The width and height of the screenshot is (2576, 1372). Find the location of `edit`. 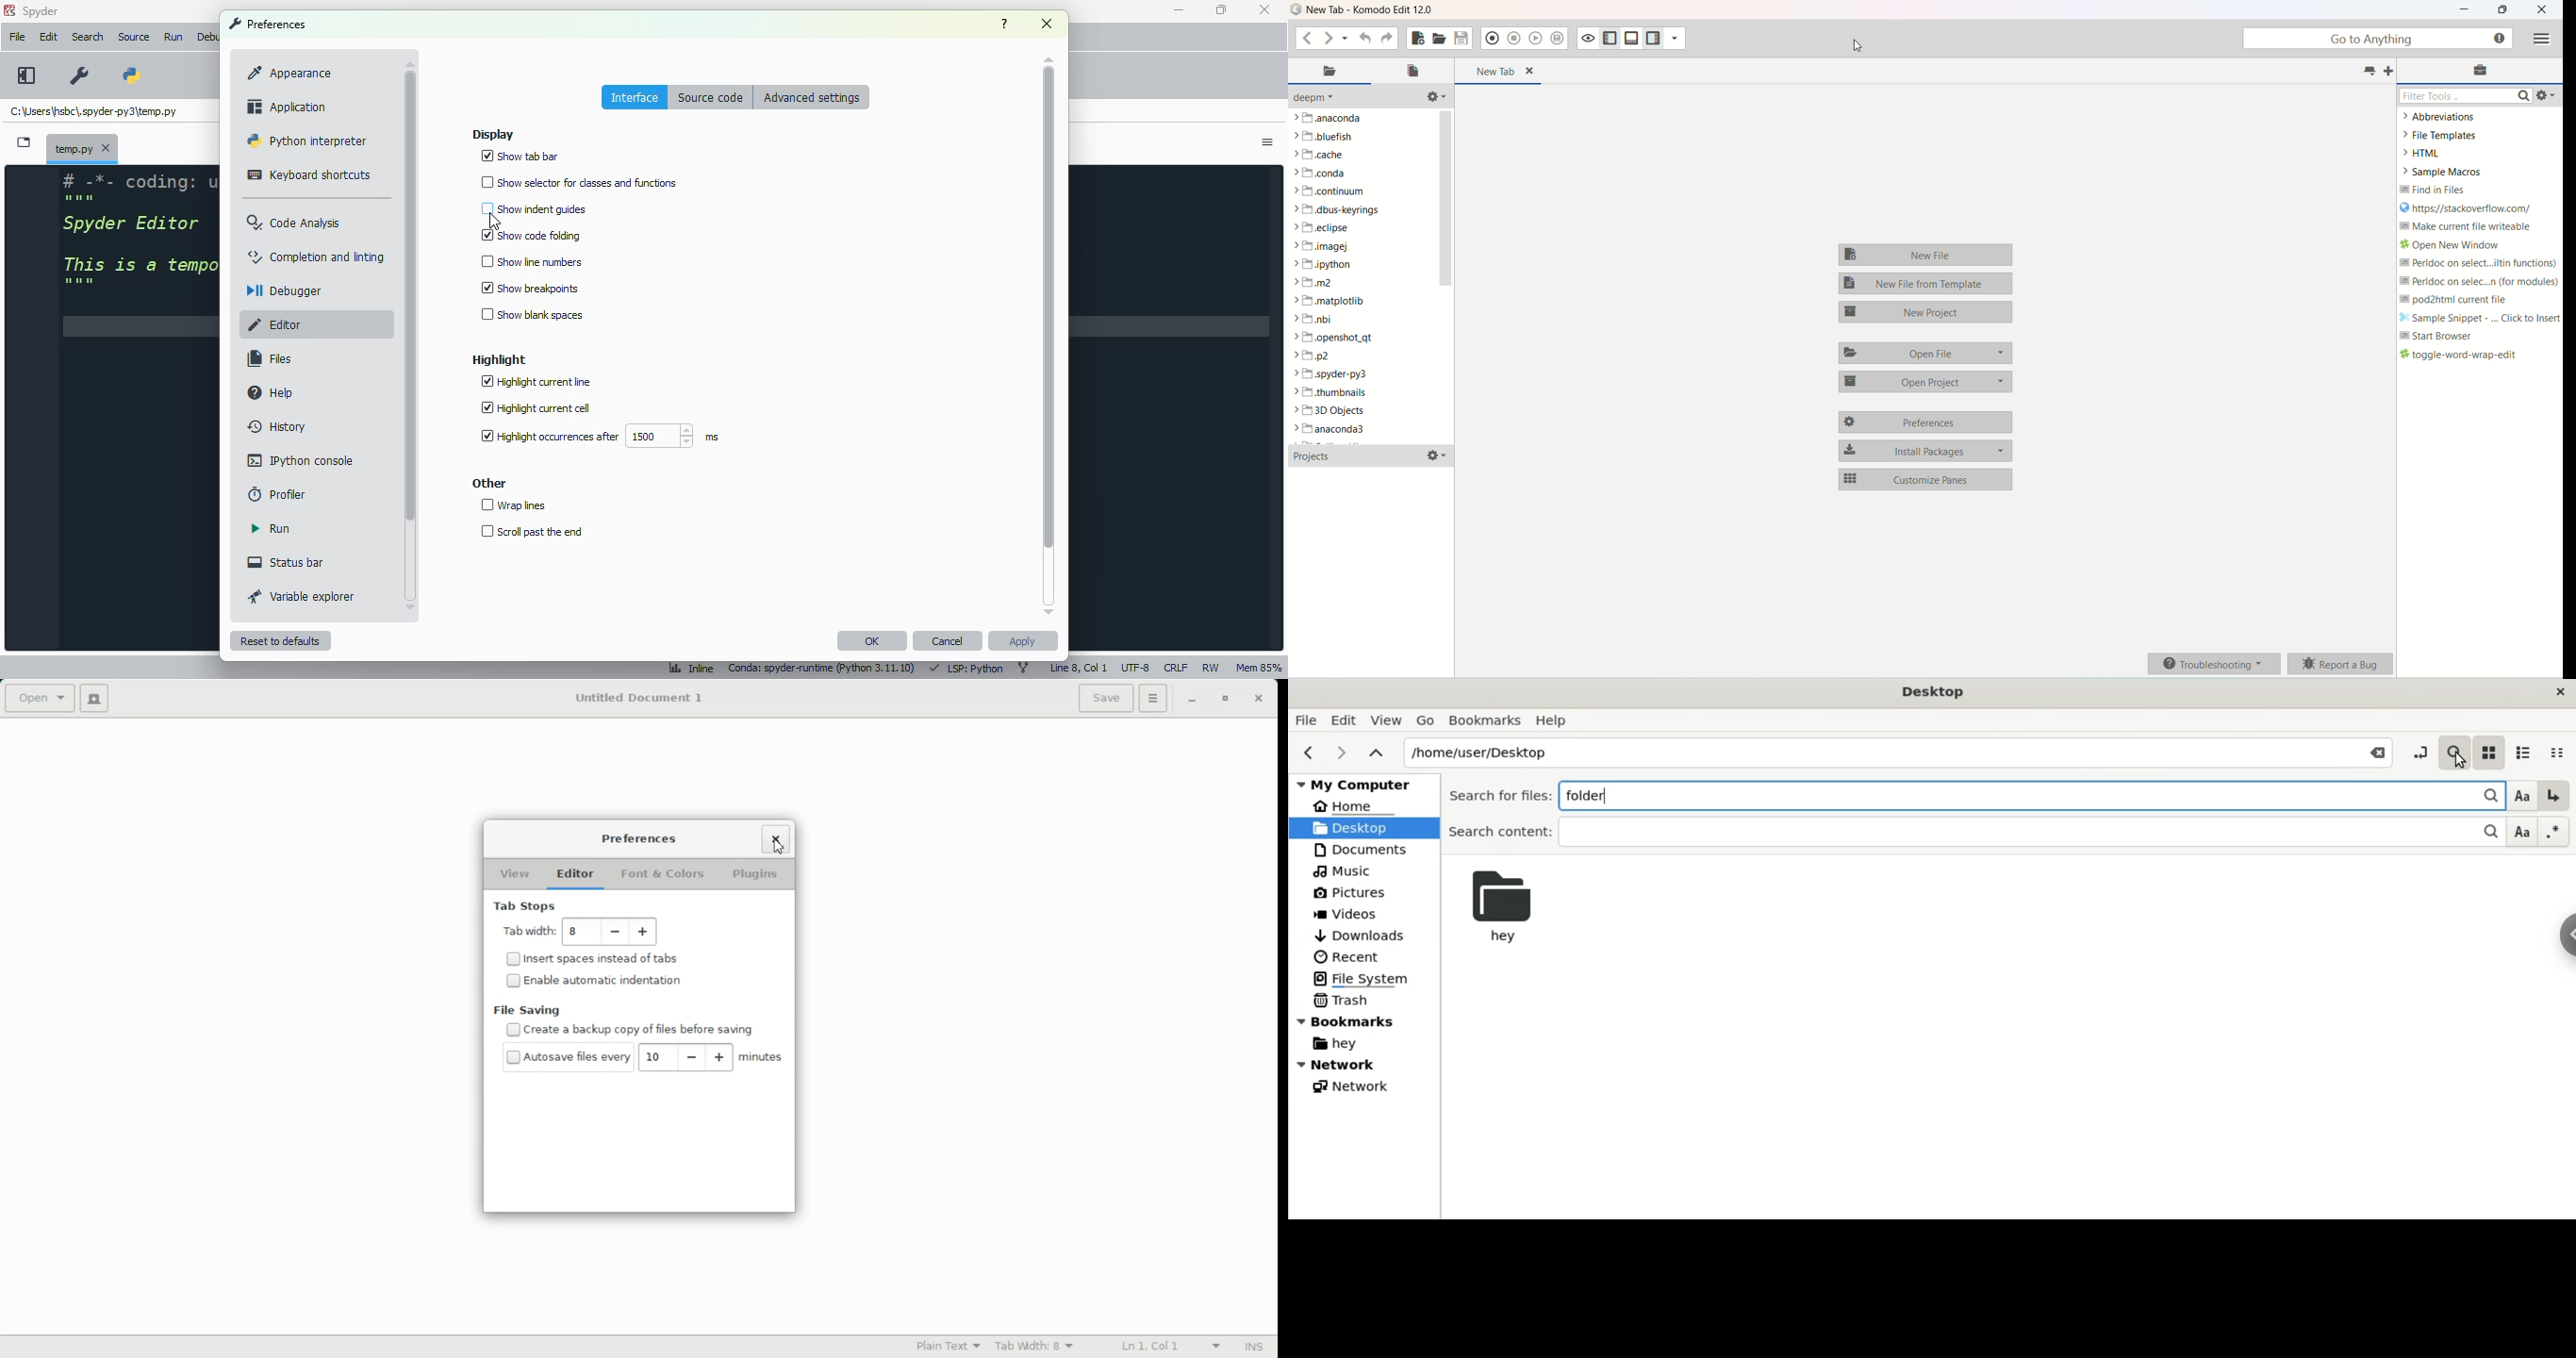

edit is located at coordinates (49, 37).